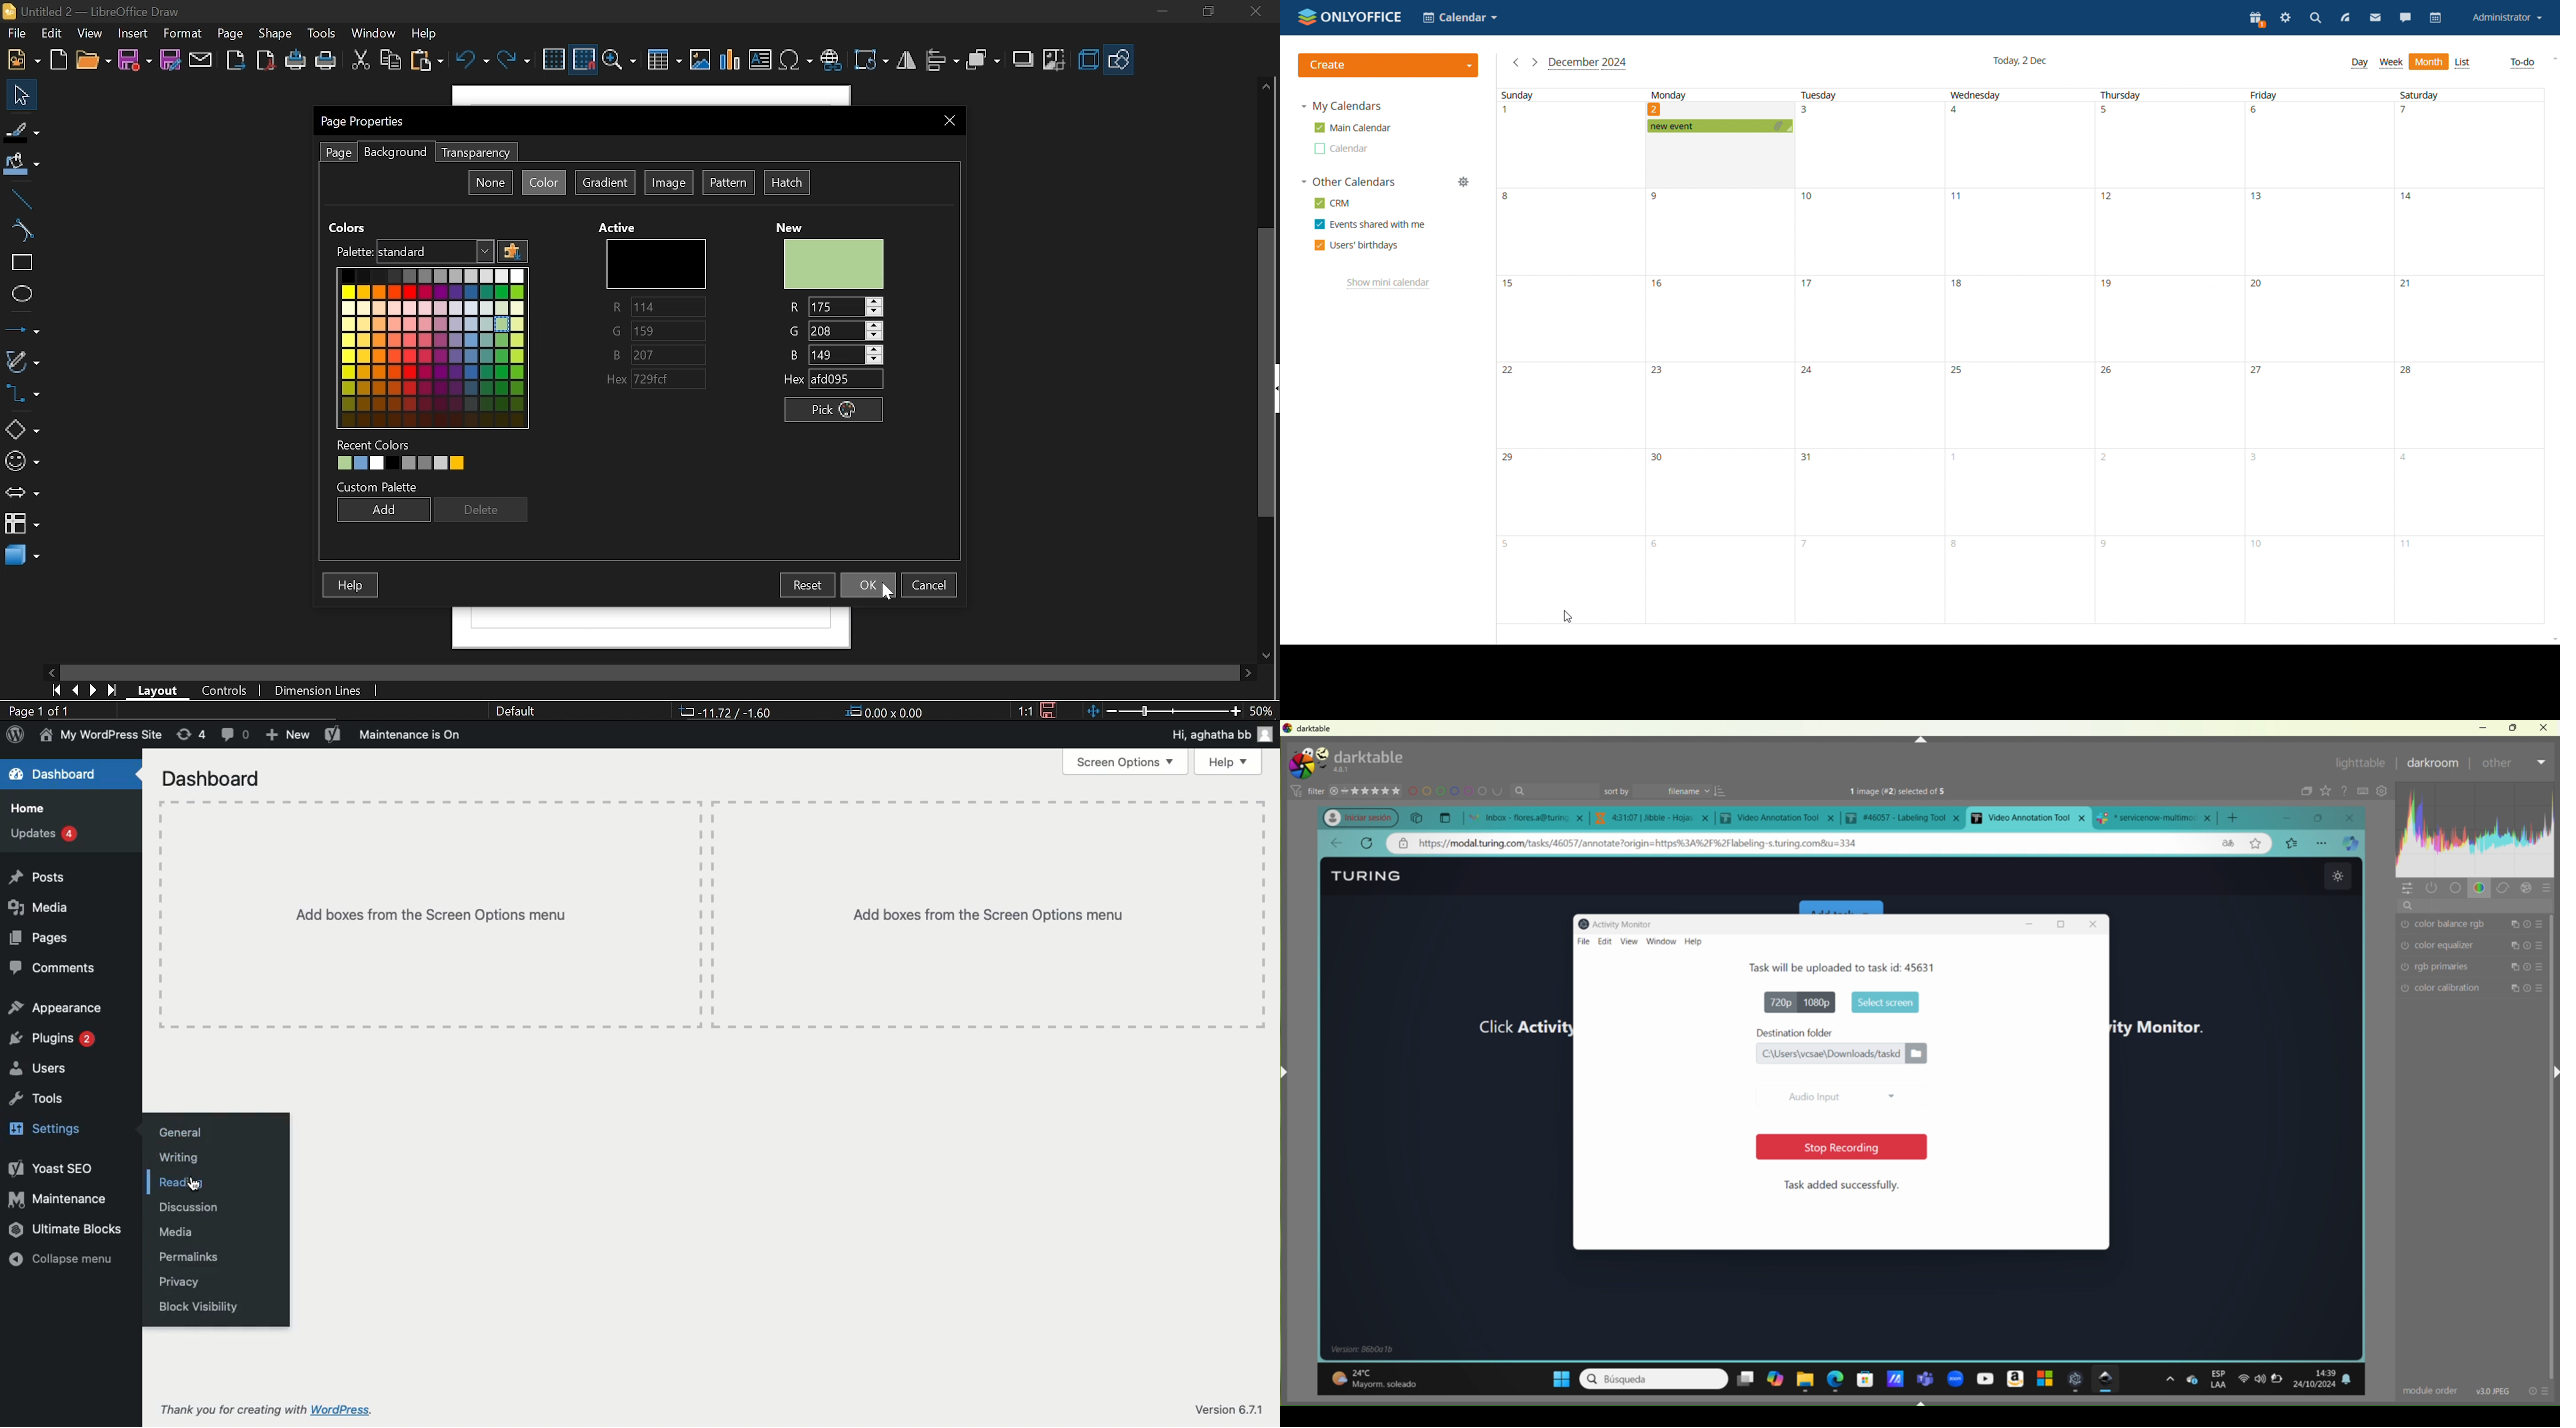  Describe the element at coordinates (1271, 373) in the screenshot. I see `Vertical scrollbar` at that location.